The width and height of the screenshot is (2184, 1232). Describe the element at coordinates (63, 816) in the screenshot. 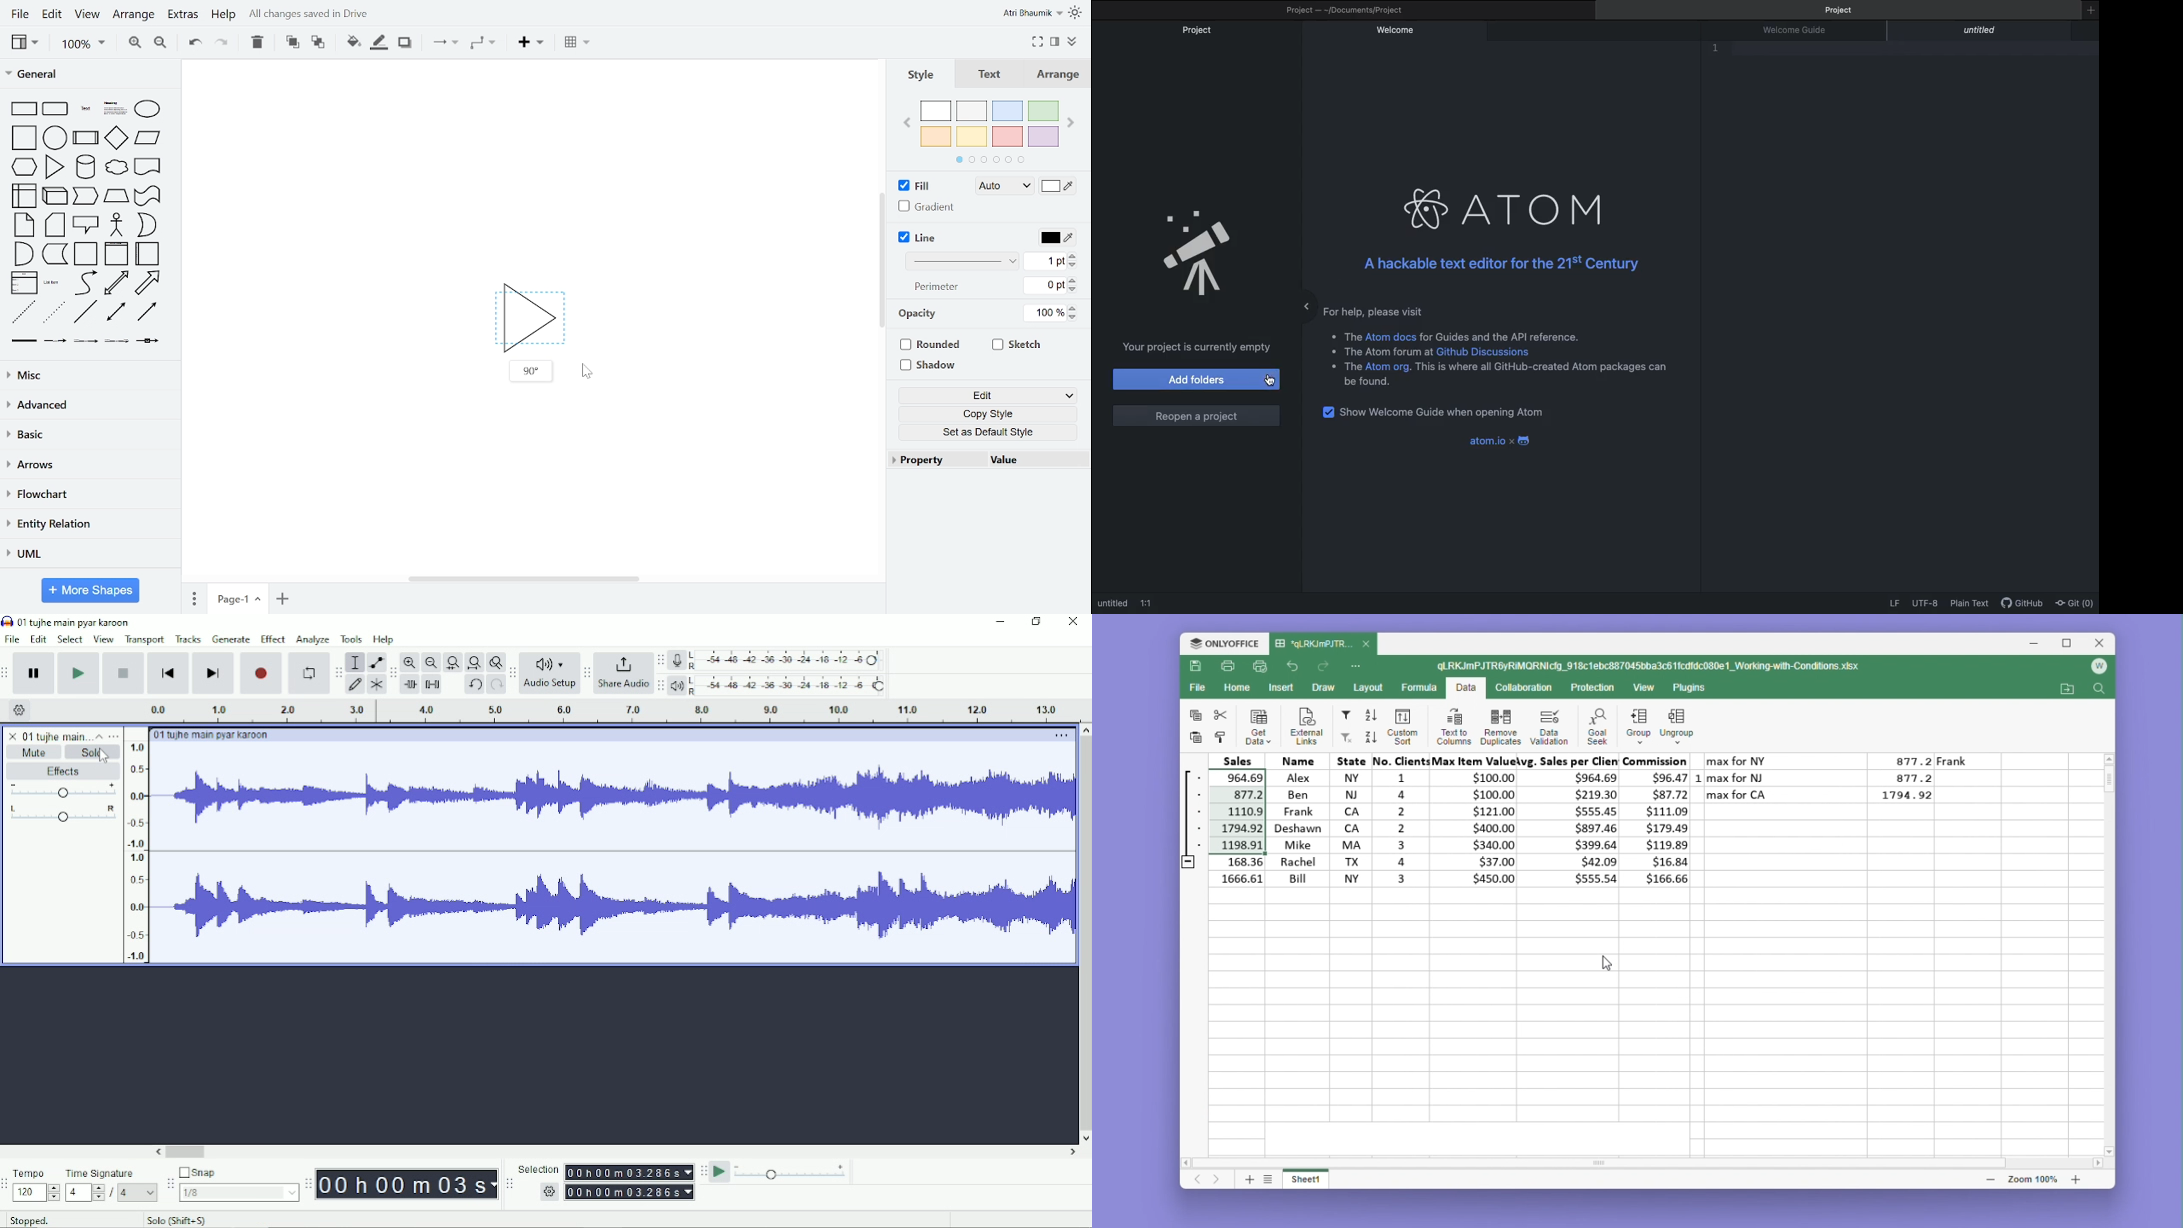

I see `Pan` at that location.